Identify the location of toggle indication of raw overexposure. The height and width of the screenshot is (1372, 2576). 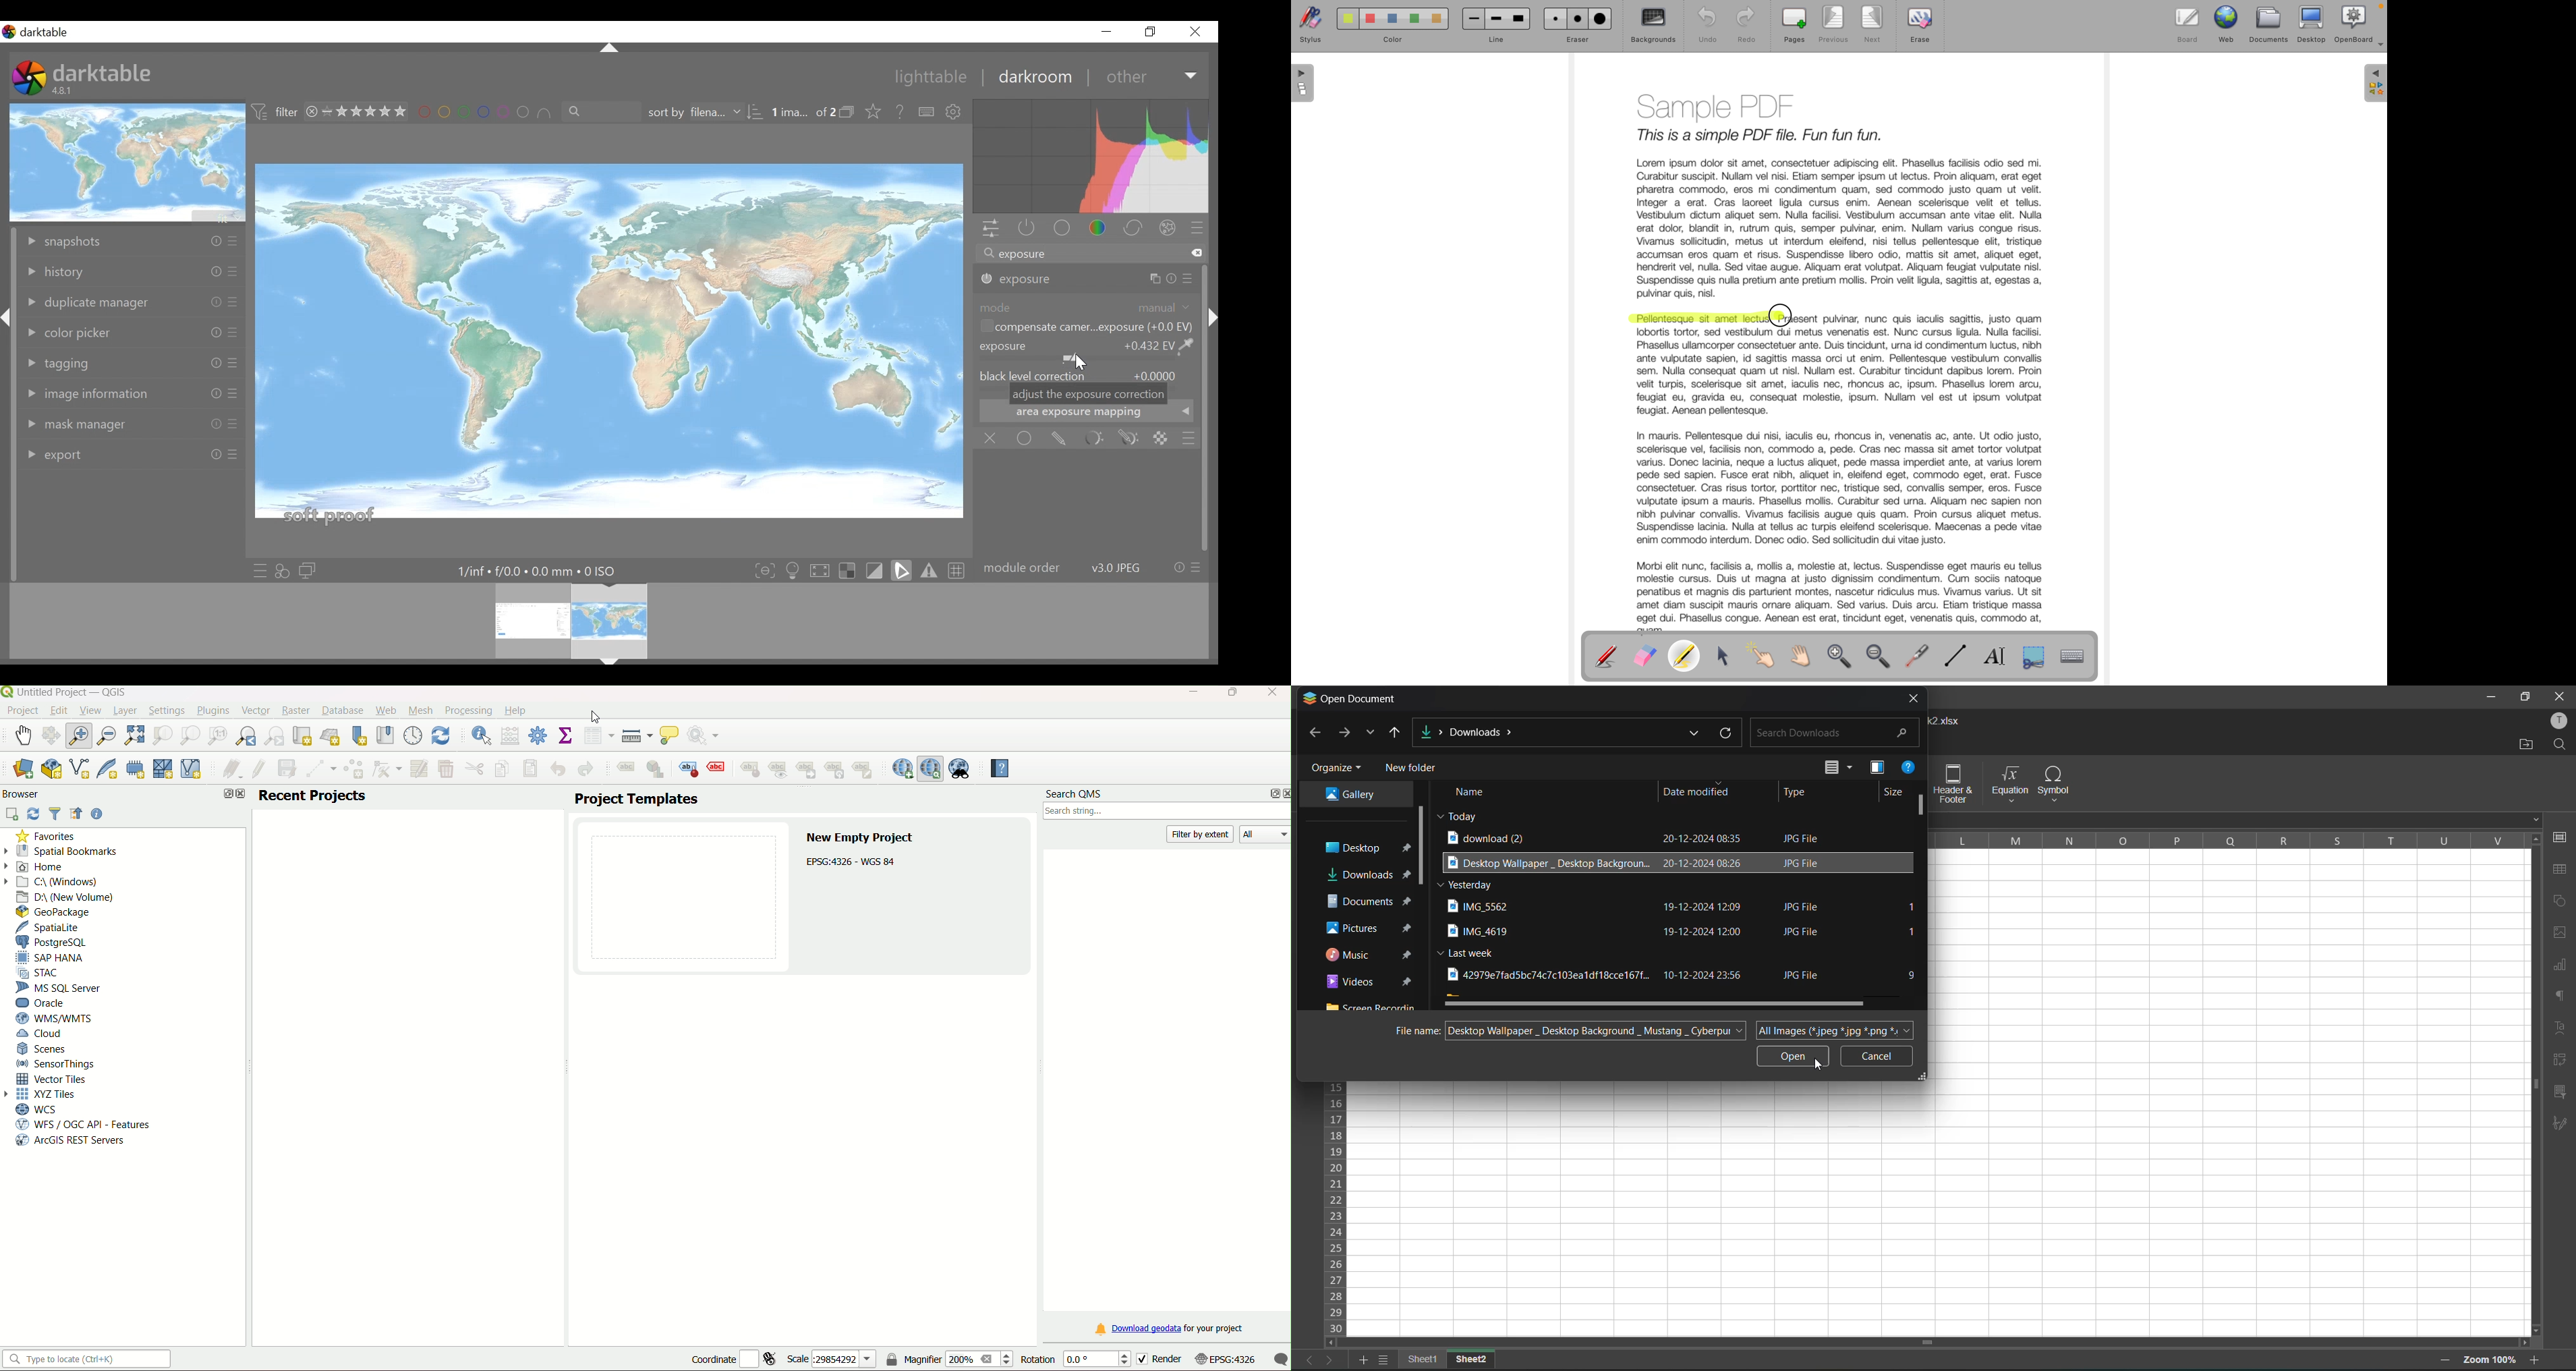
(851, 570).